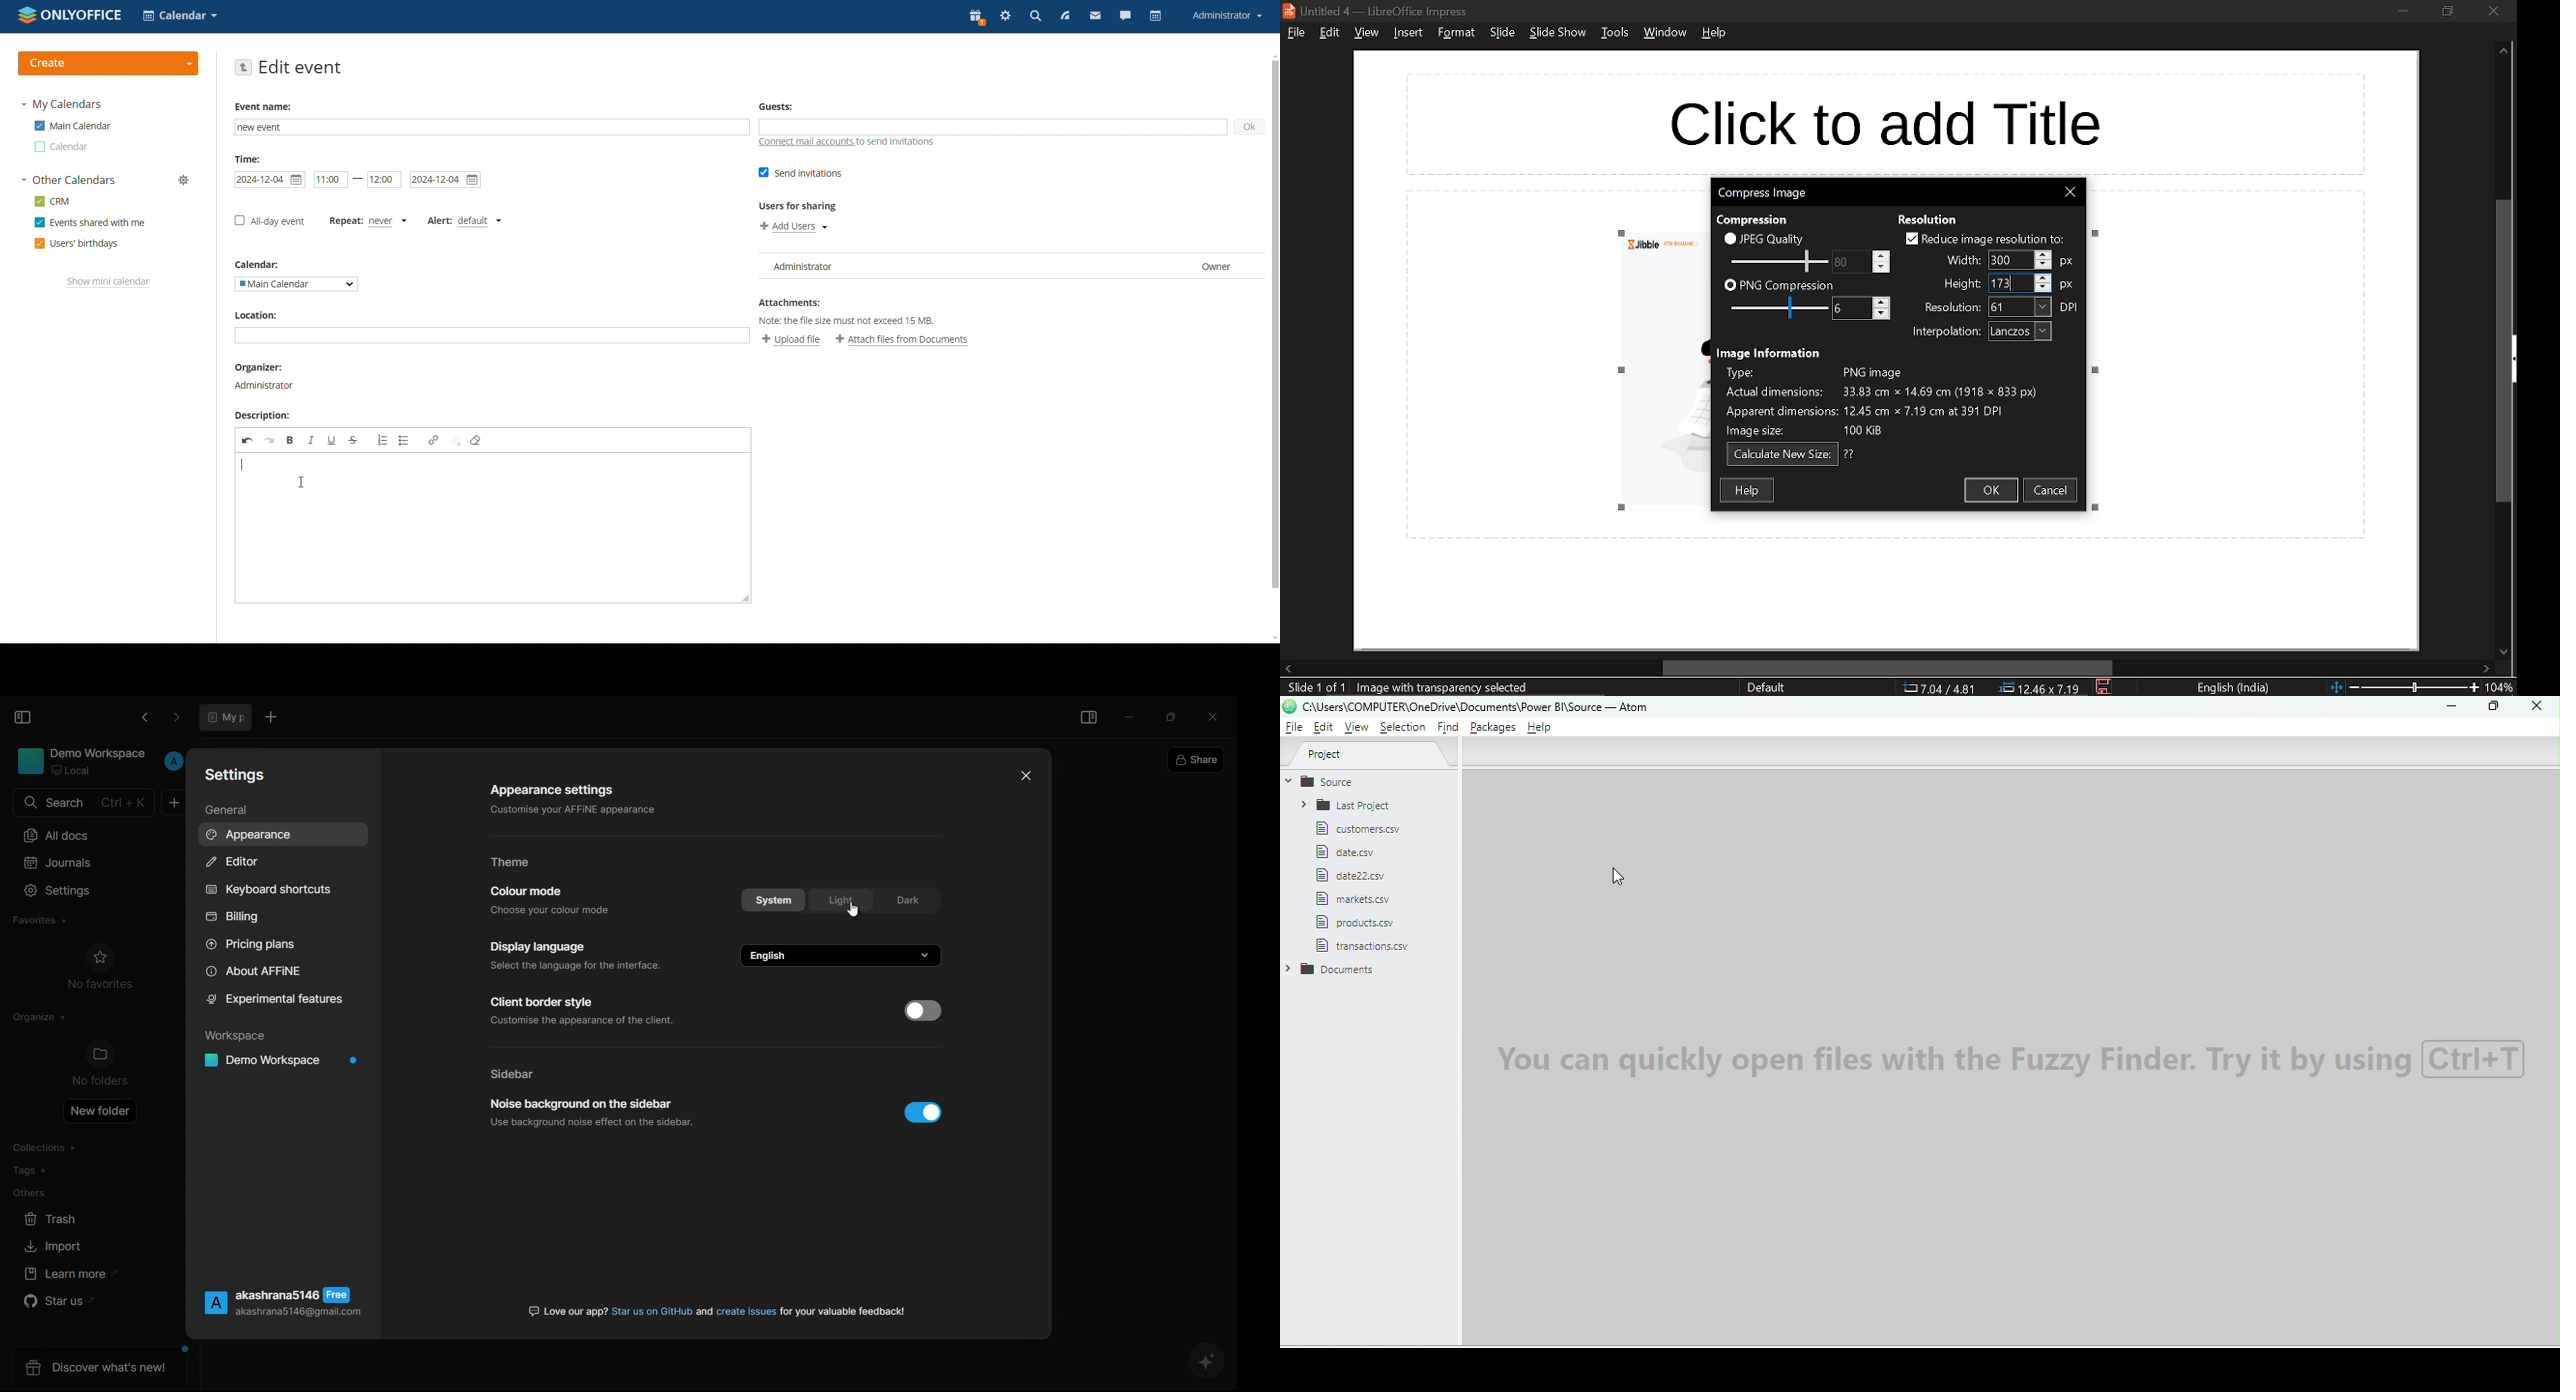 The height and width of the screenshot is (1400, 2576). What do you see at coordinates (1850, 454) in the screenshot?
I see `text` at bounding box center [1850, 454].